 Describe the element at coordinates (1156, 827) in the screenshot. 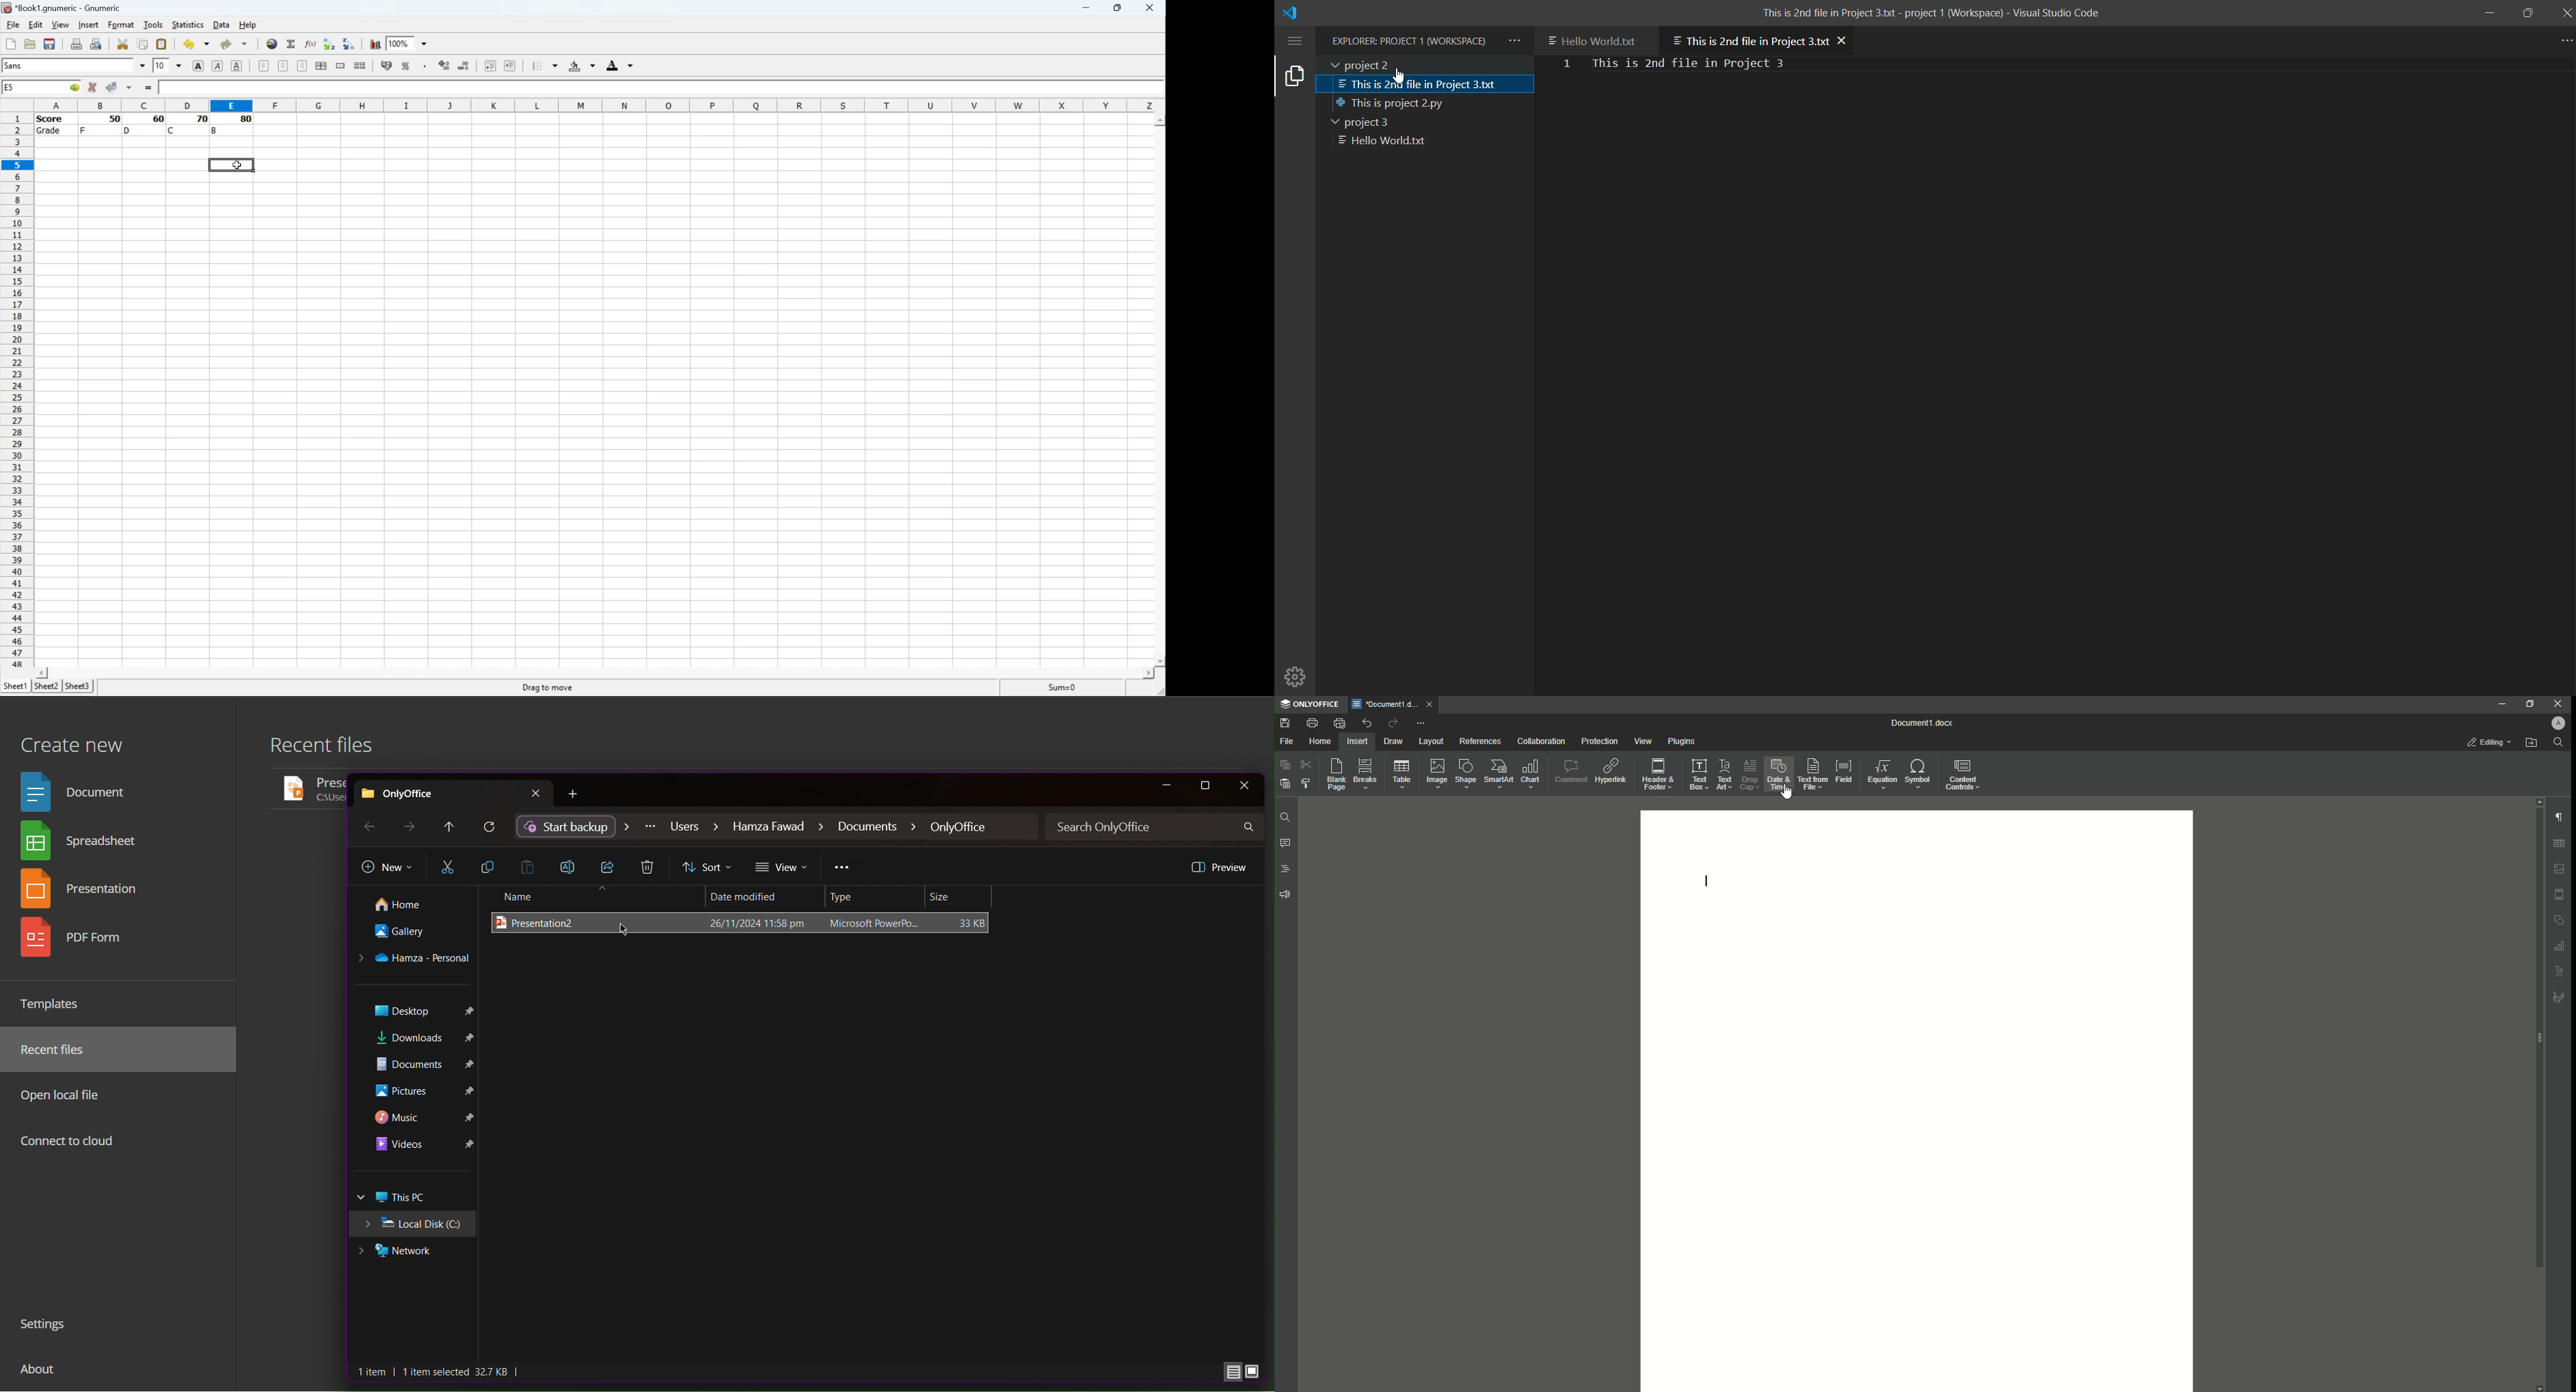

I see `Search OnlyOffice` at that location.